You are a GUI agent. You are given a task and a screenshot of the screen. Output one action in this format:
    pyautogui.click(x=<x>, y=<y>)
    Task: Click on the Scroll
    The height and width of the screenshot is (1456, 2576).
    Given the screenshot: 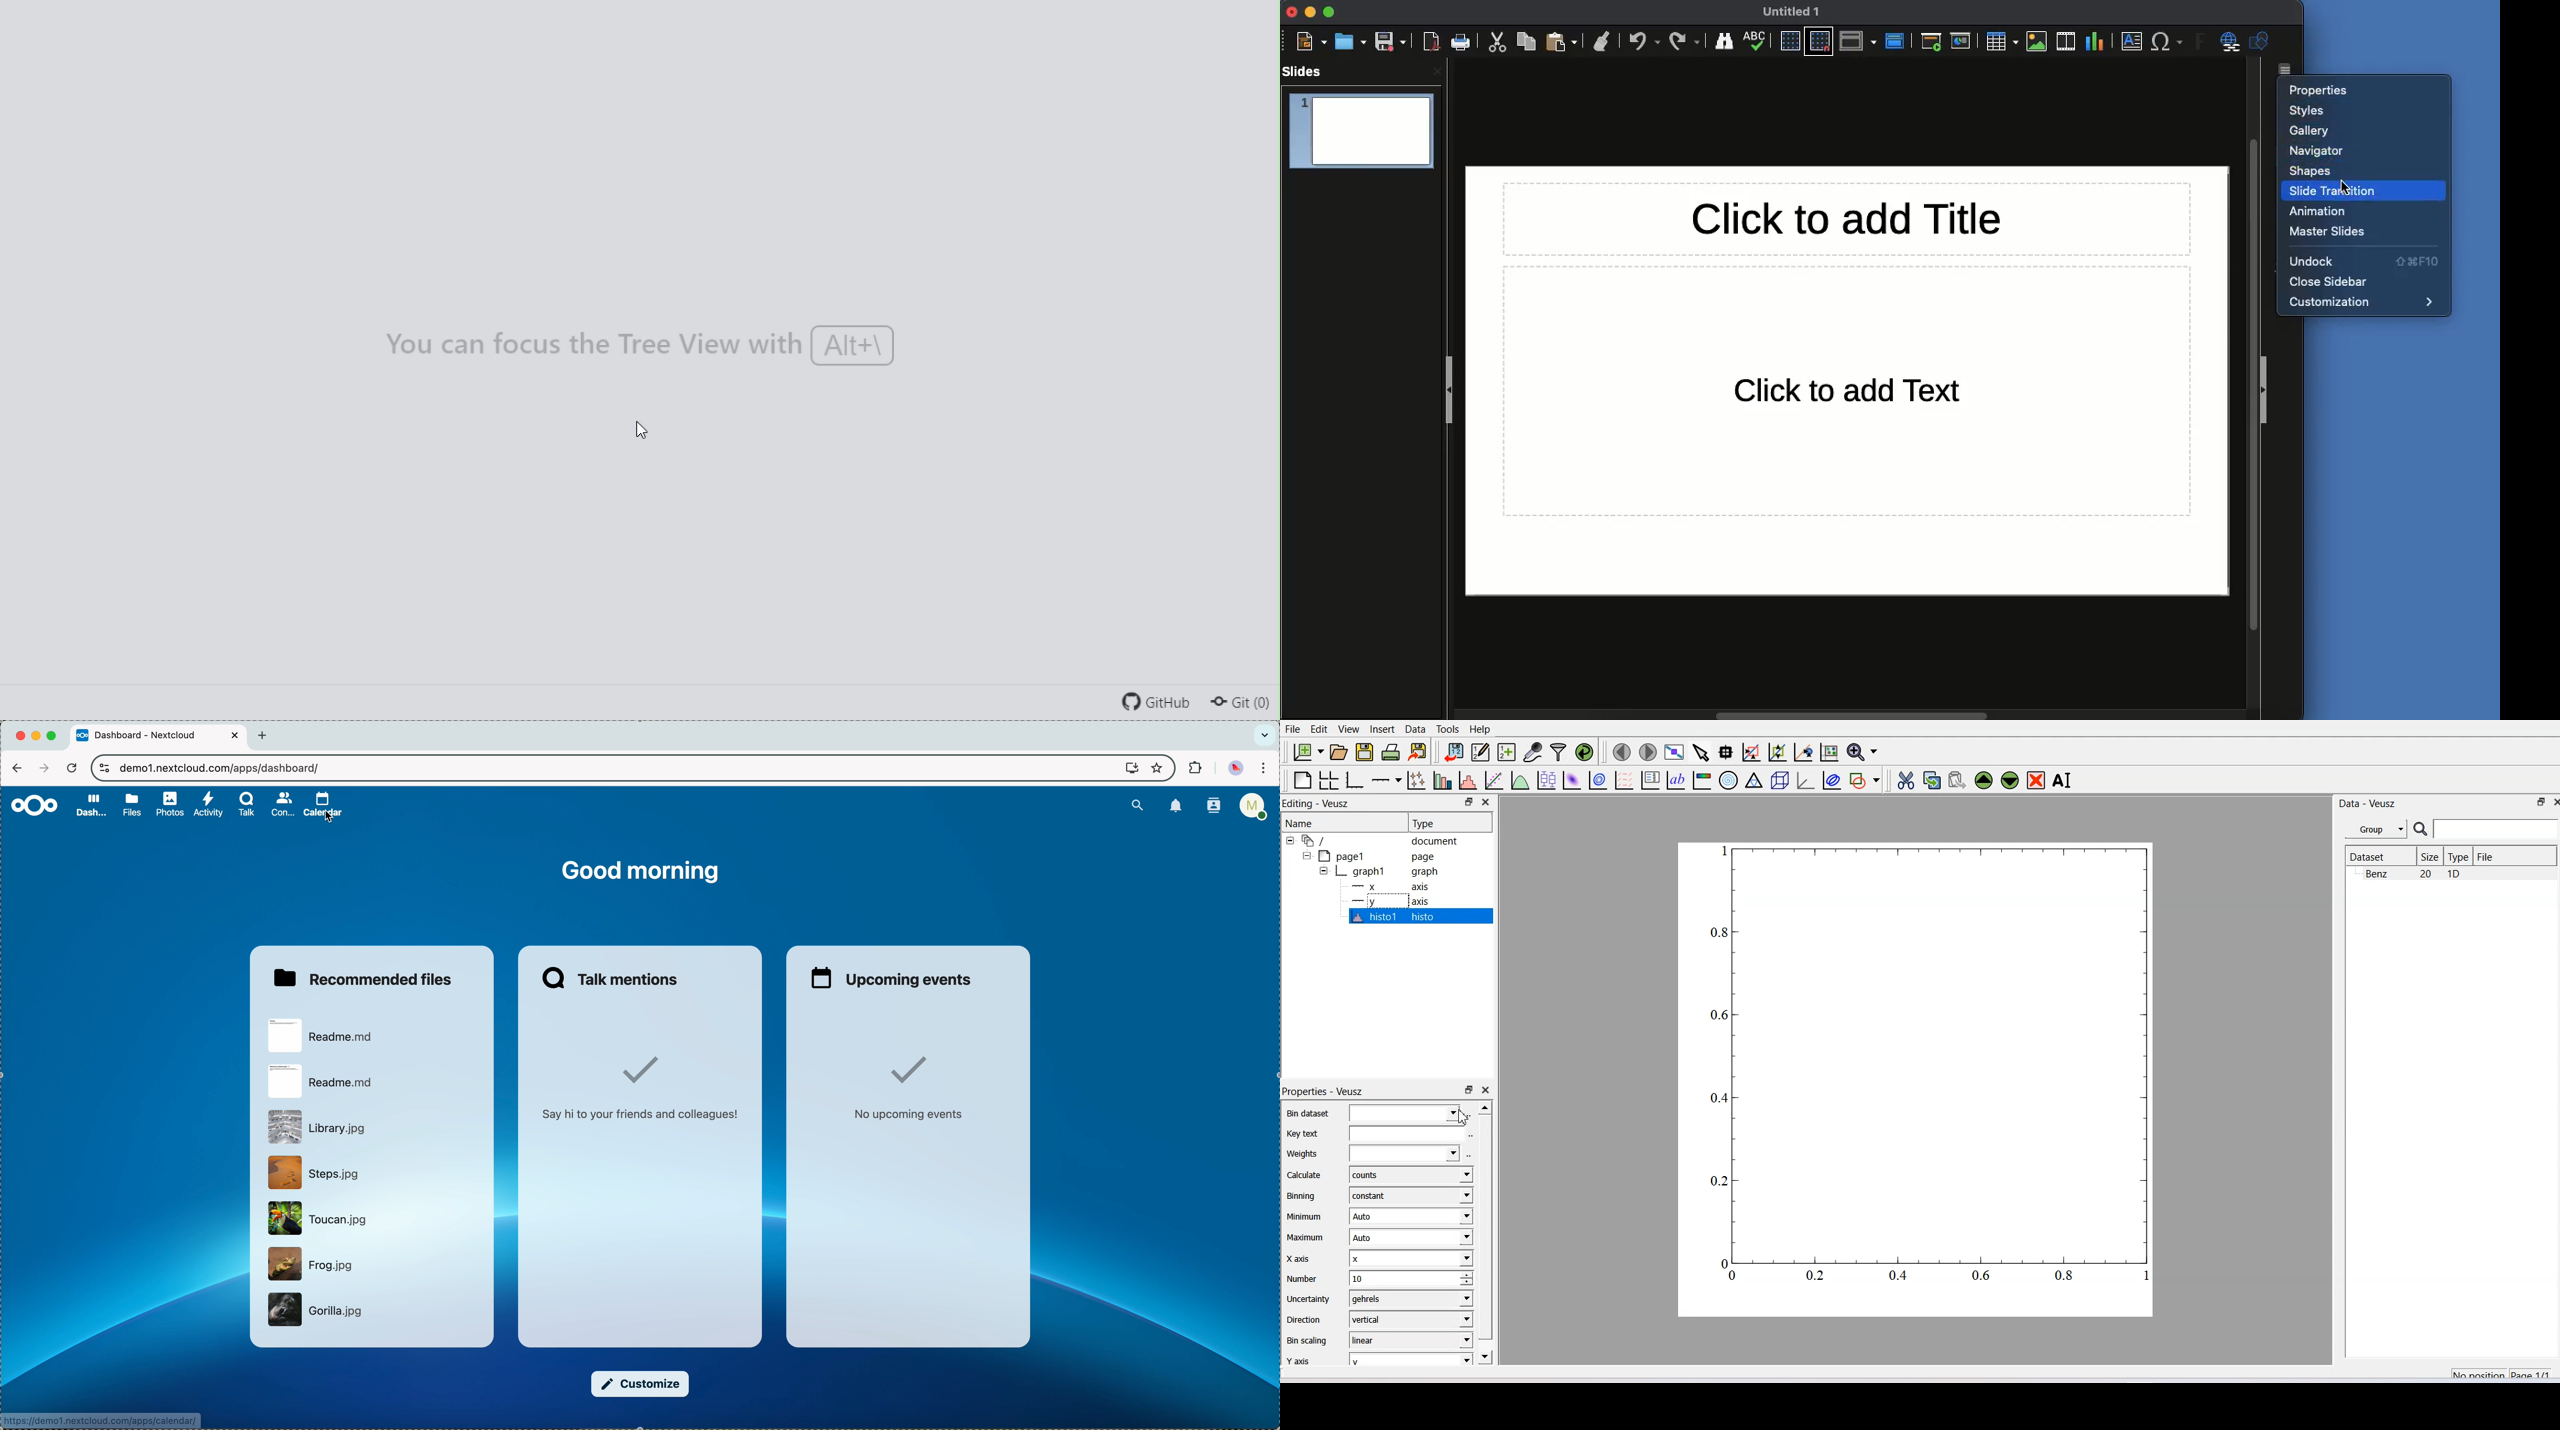 What is the action you would take?
    pyautogui.click(x=2253, y=383)
    